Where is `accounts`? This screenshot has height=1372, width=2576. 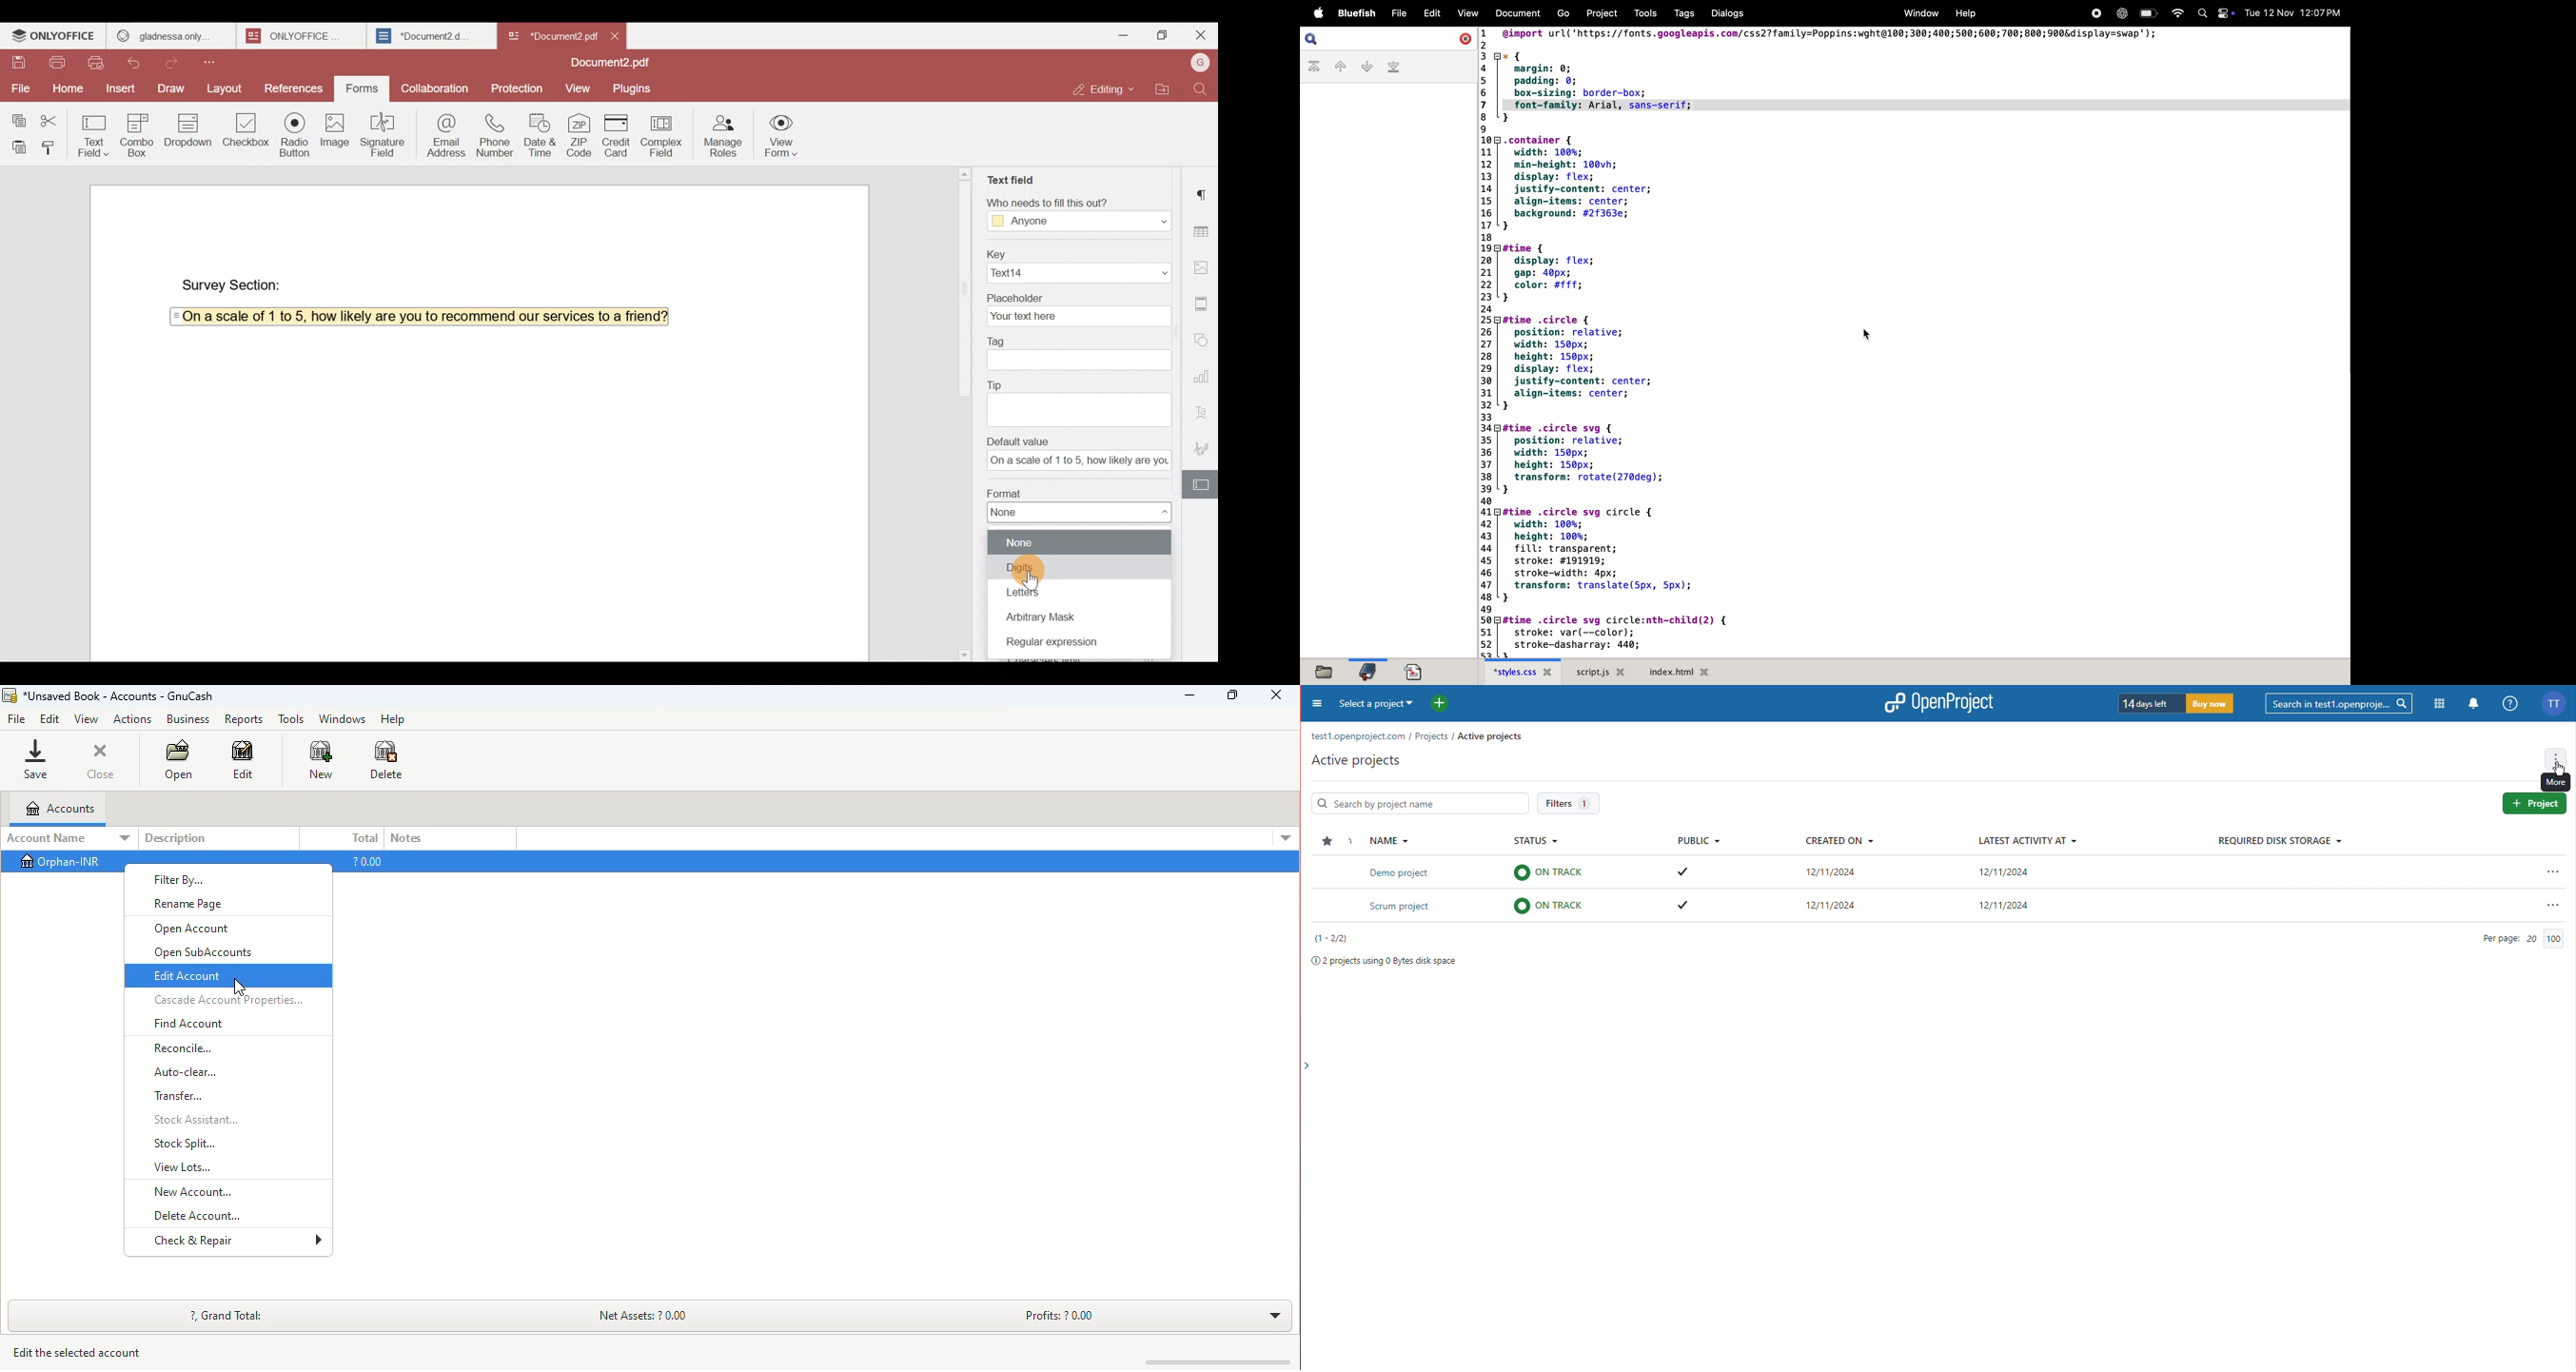
accounts is located at coordinates (59, 809).